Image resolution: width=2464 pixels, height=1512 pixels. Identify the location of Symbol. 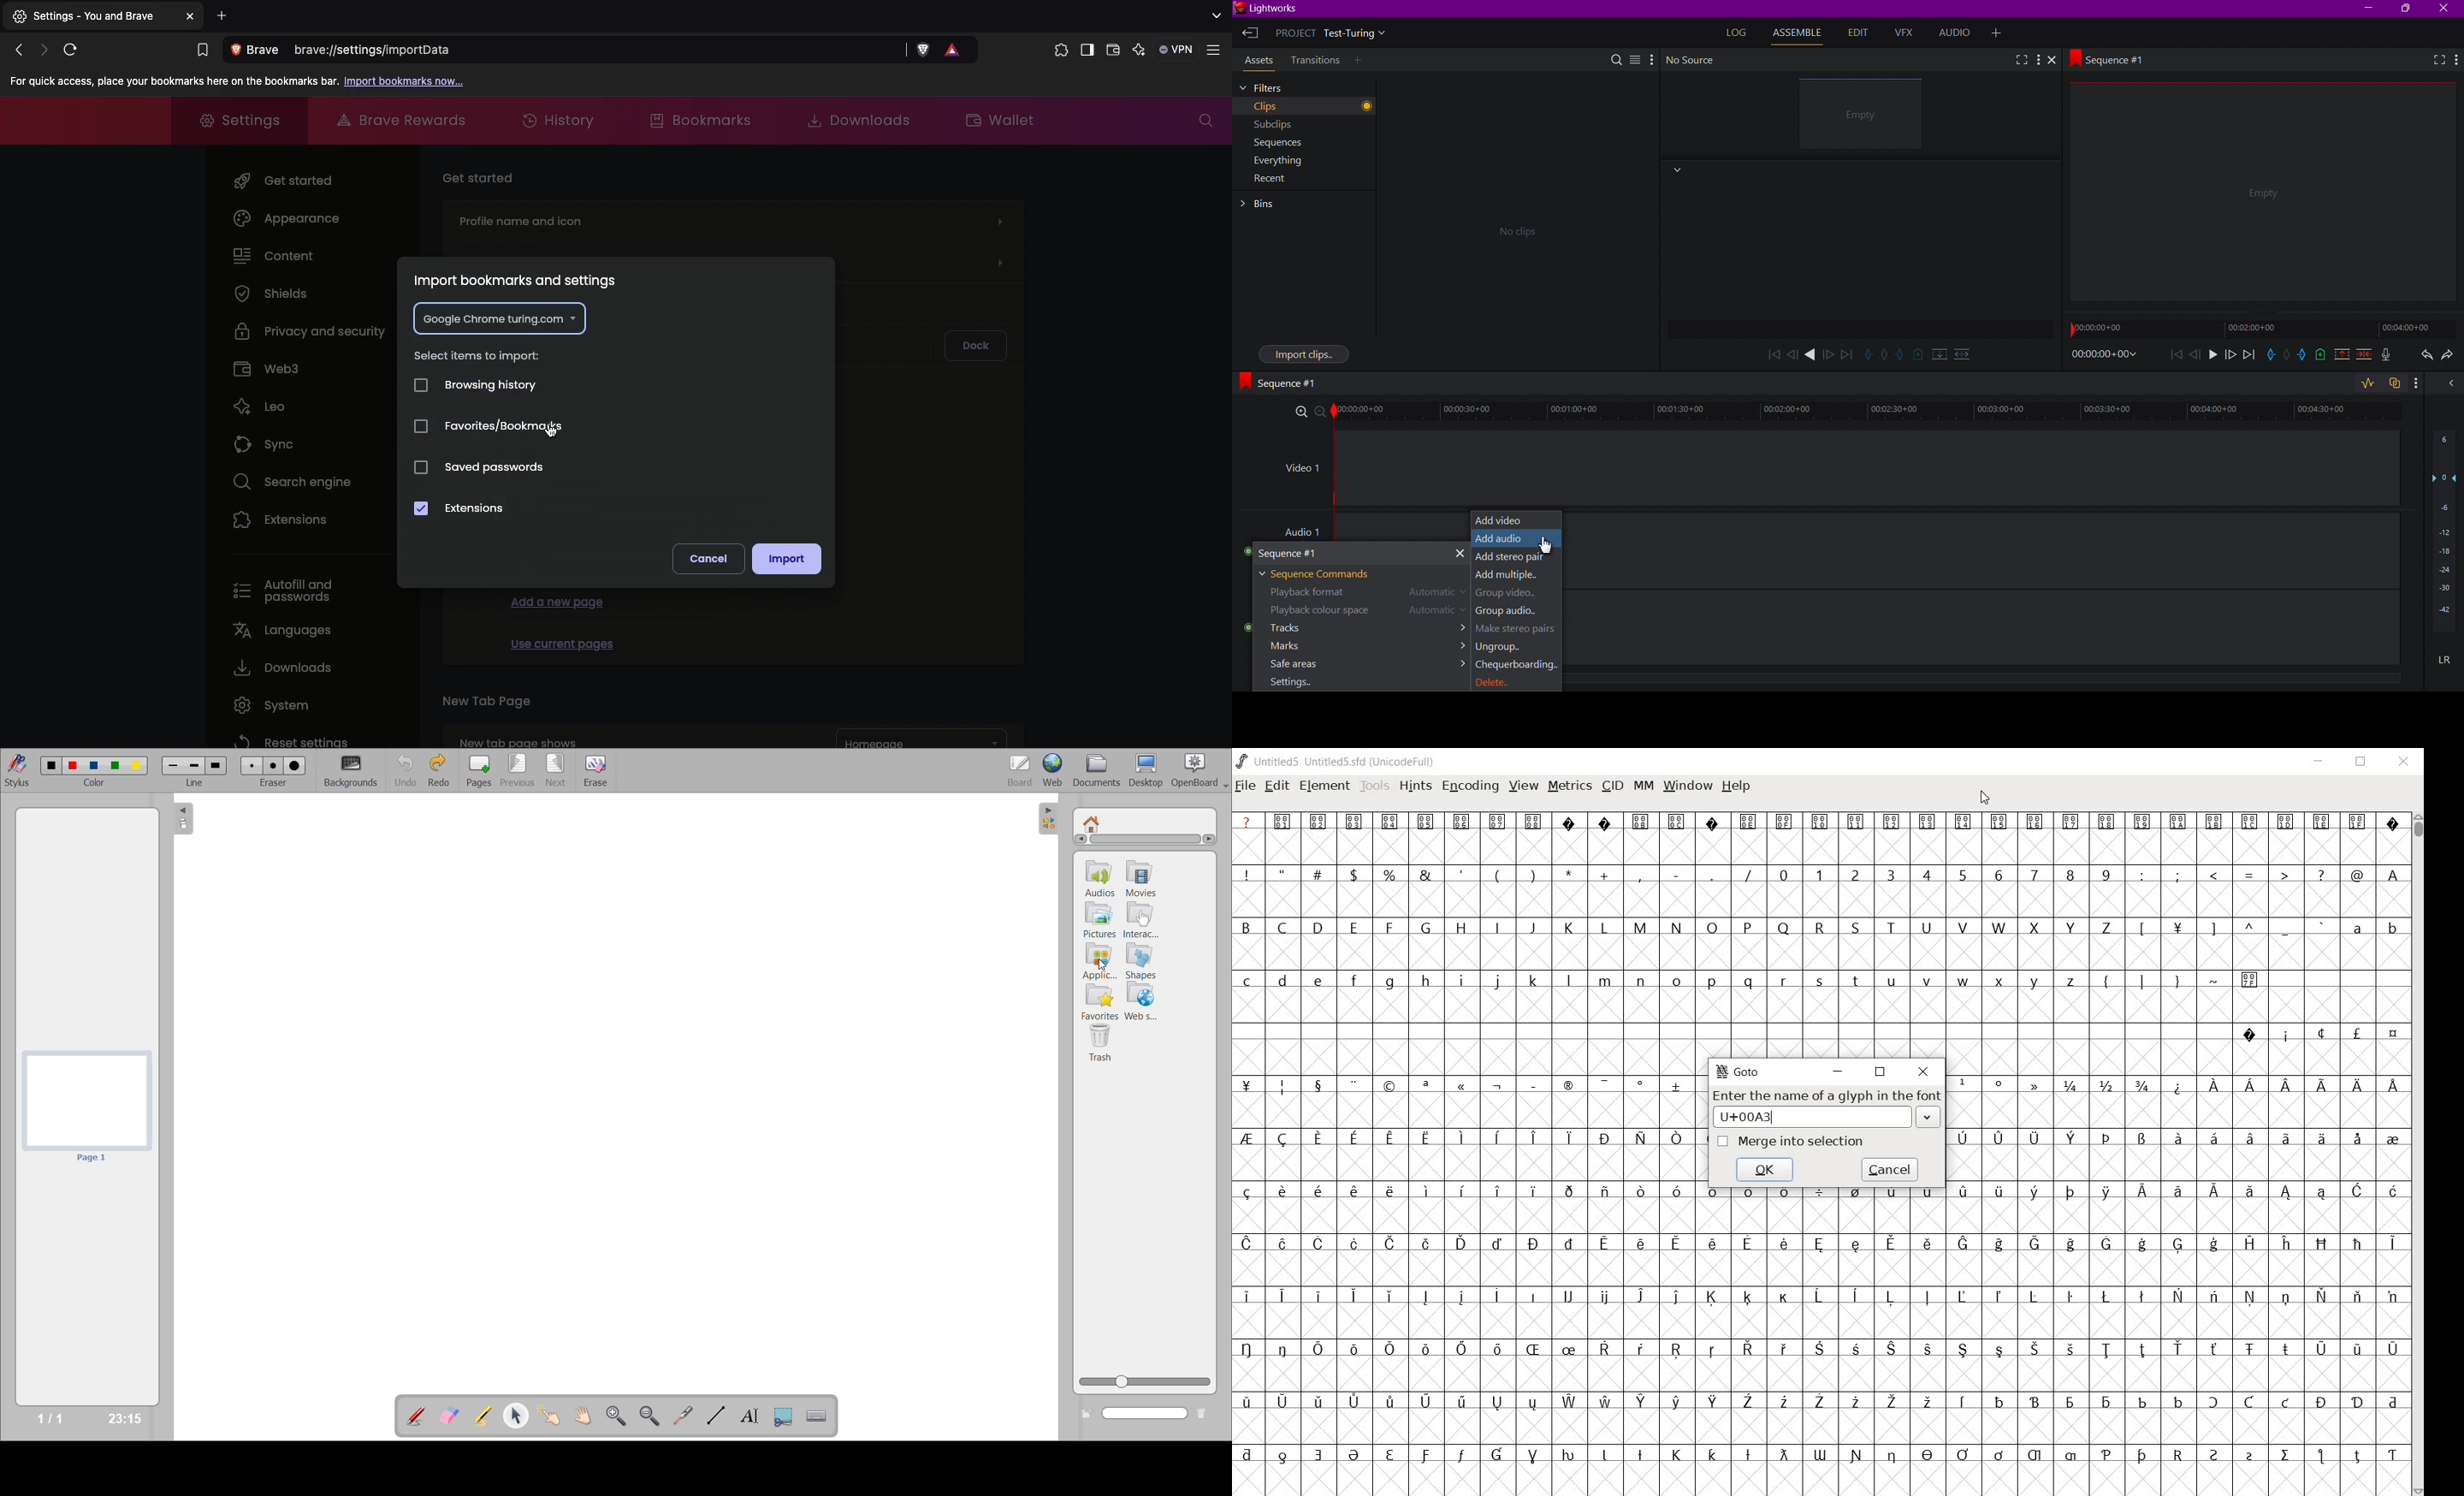
(1425, 1456).